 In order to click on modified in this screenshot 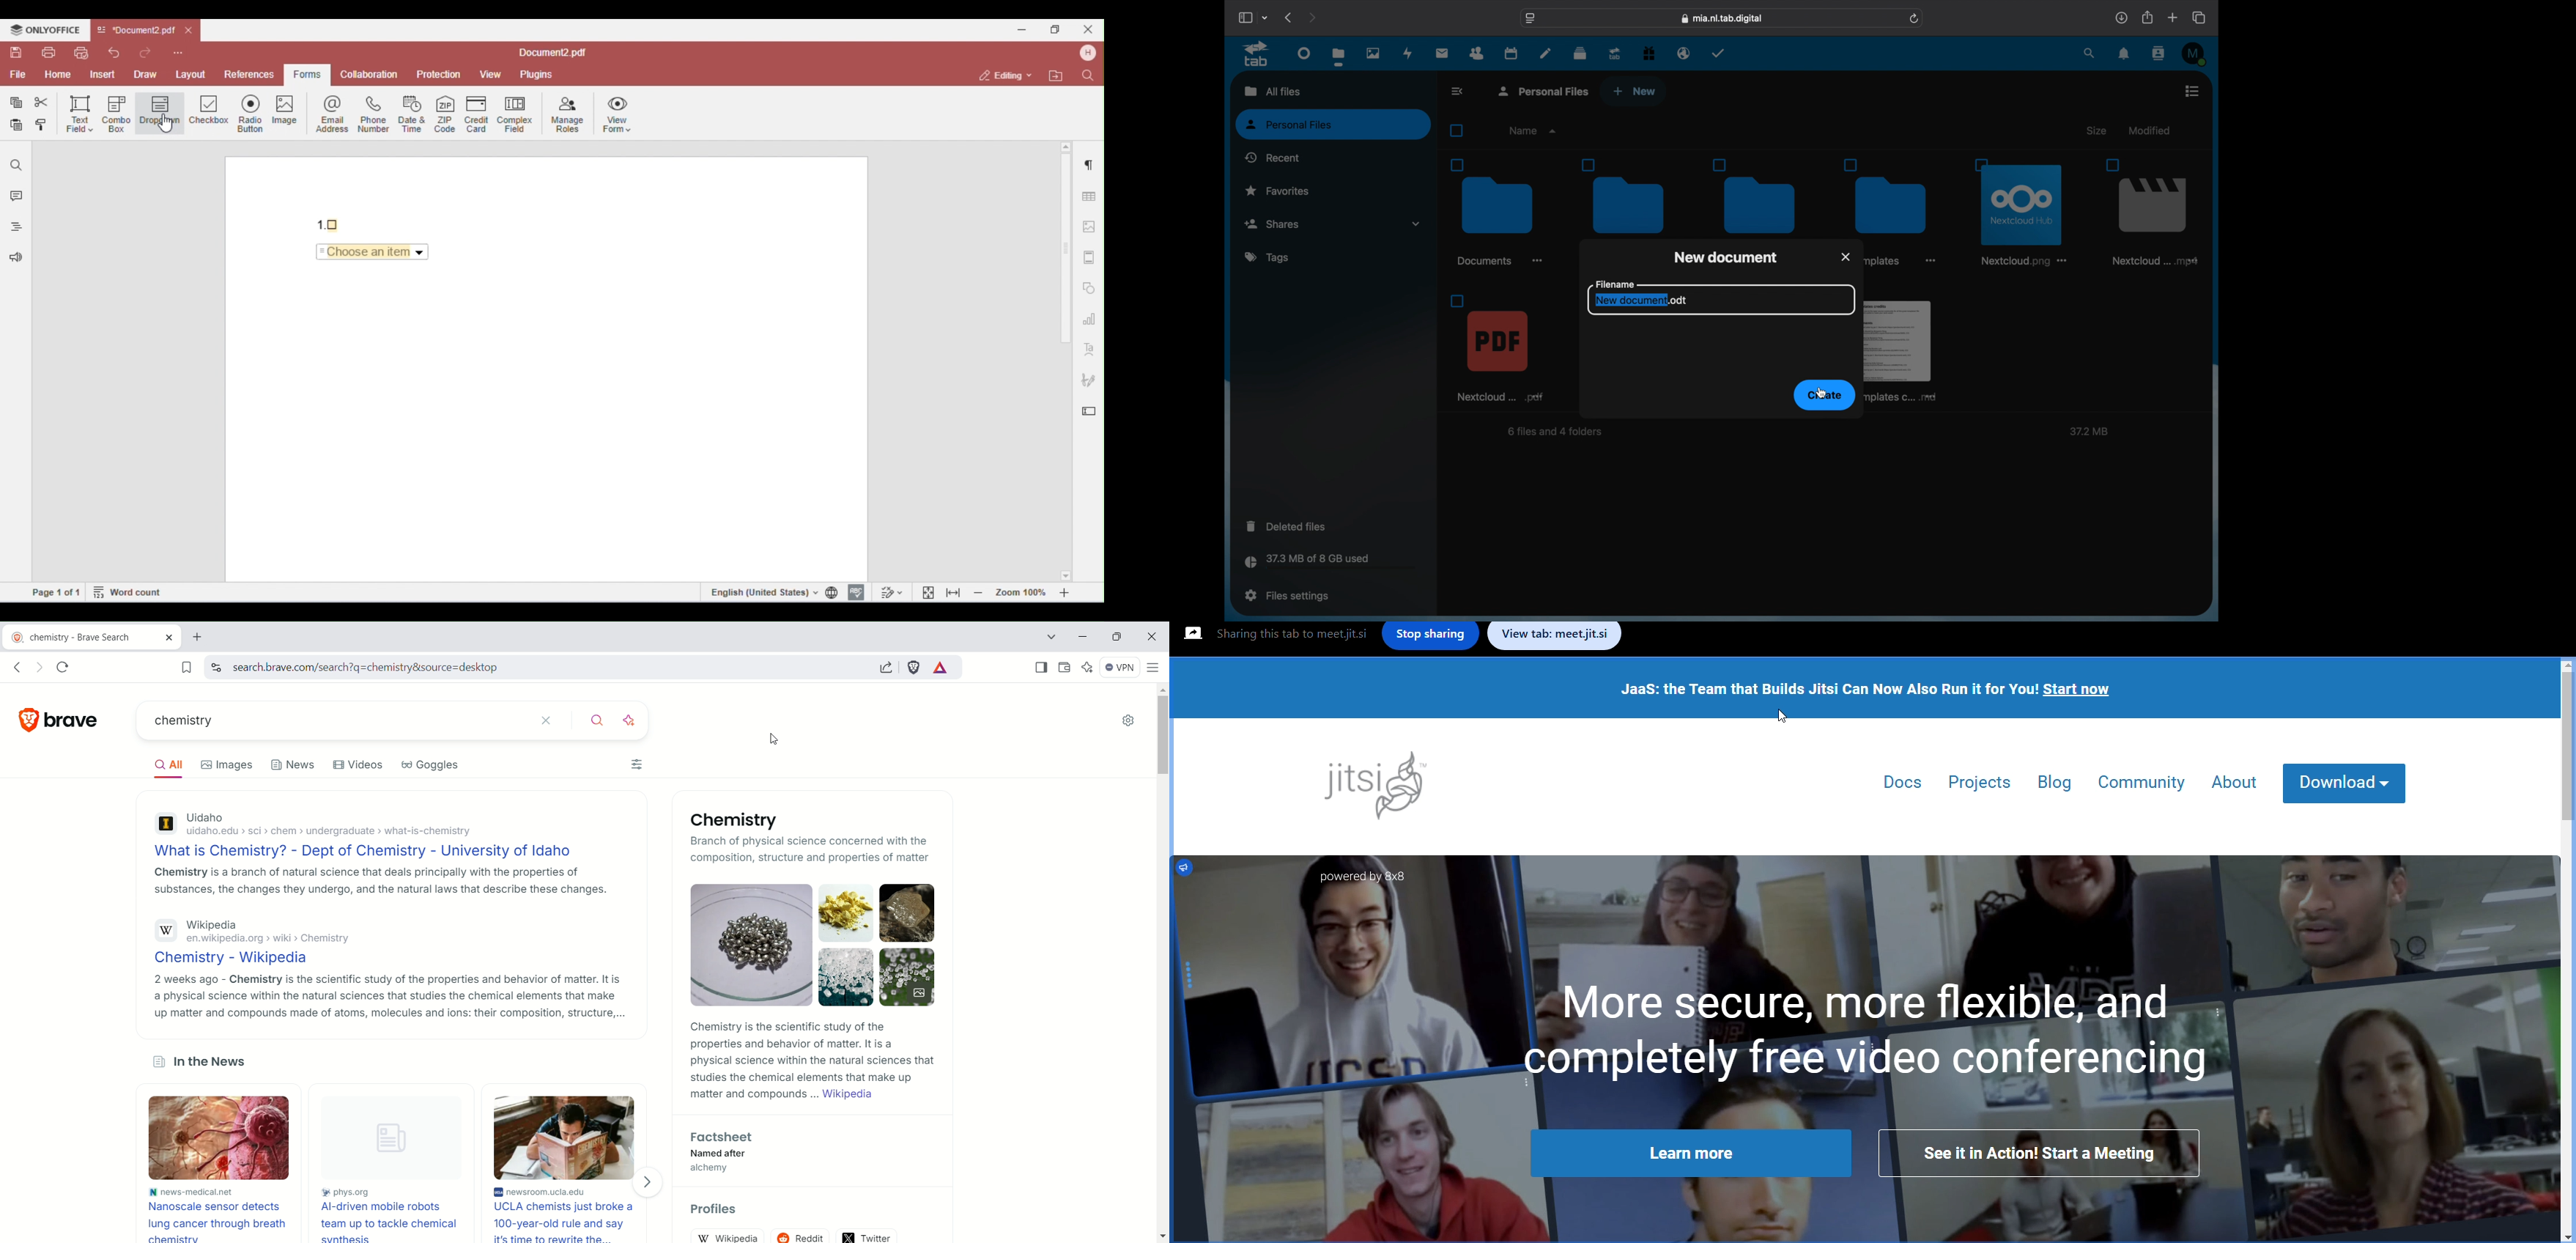, I will do `click(2148, 130)`.